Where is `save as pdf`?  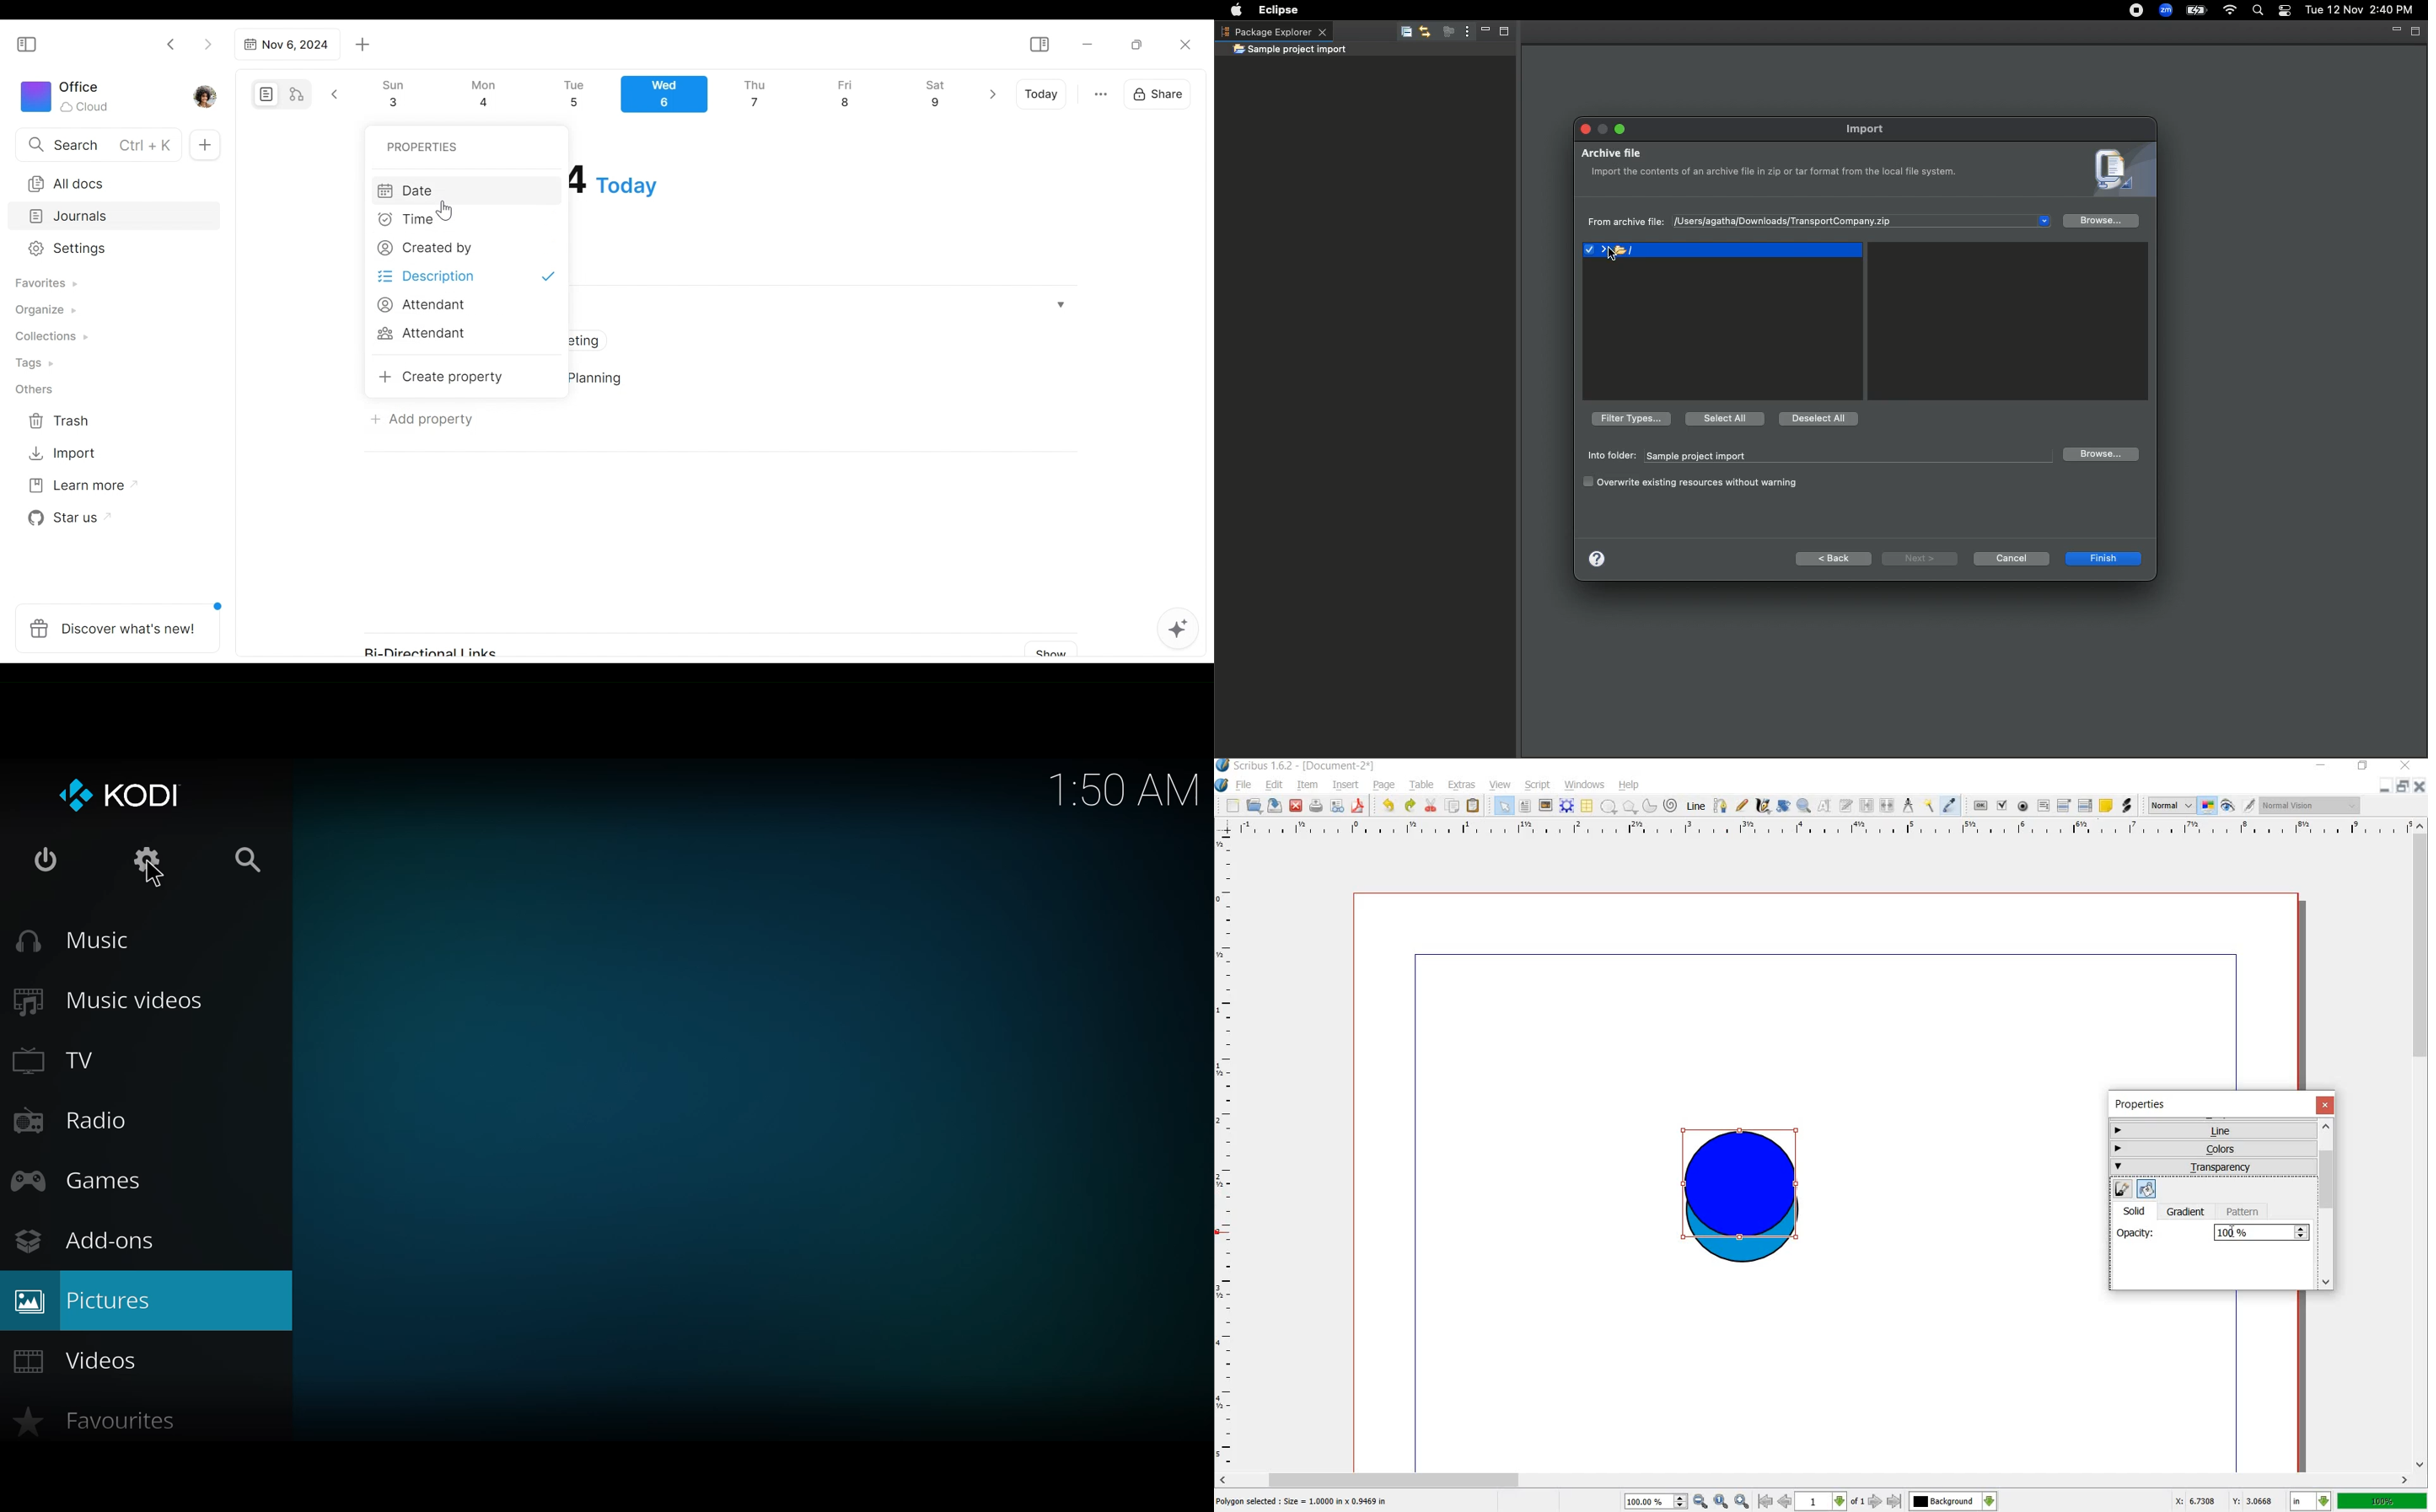
save as pdf is located at coordinates (1357, 806).